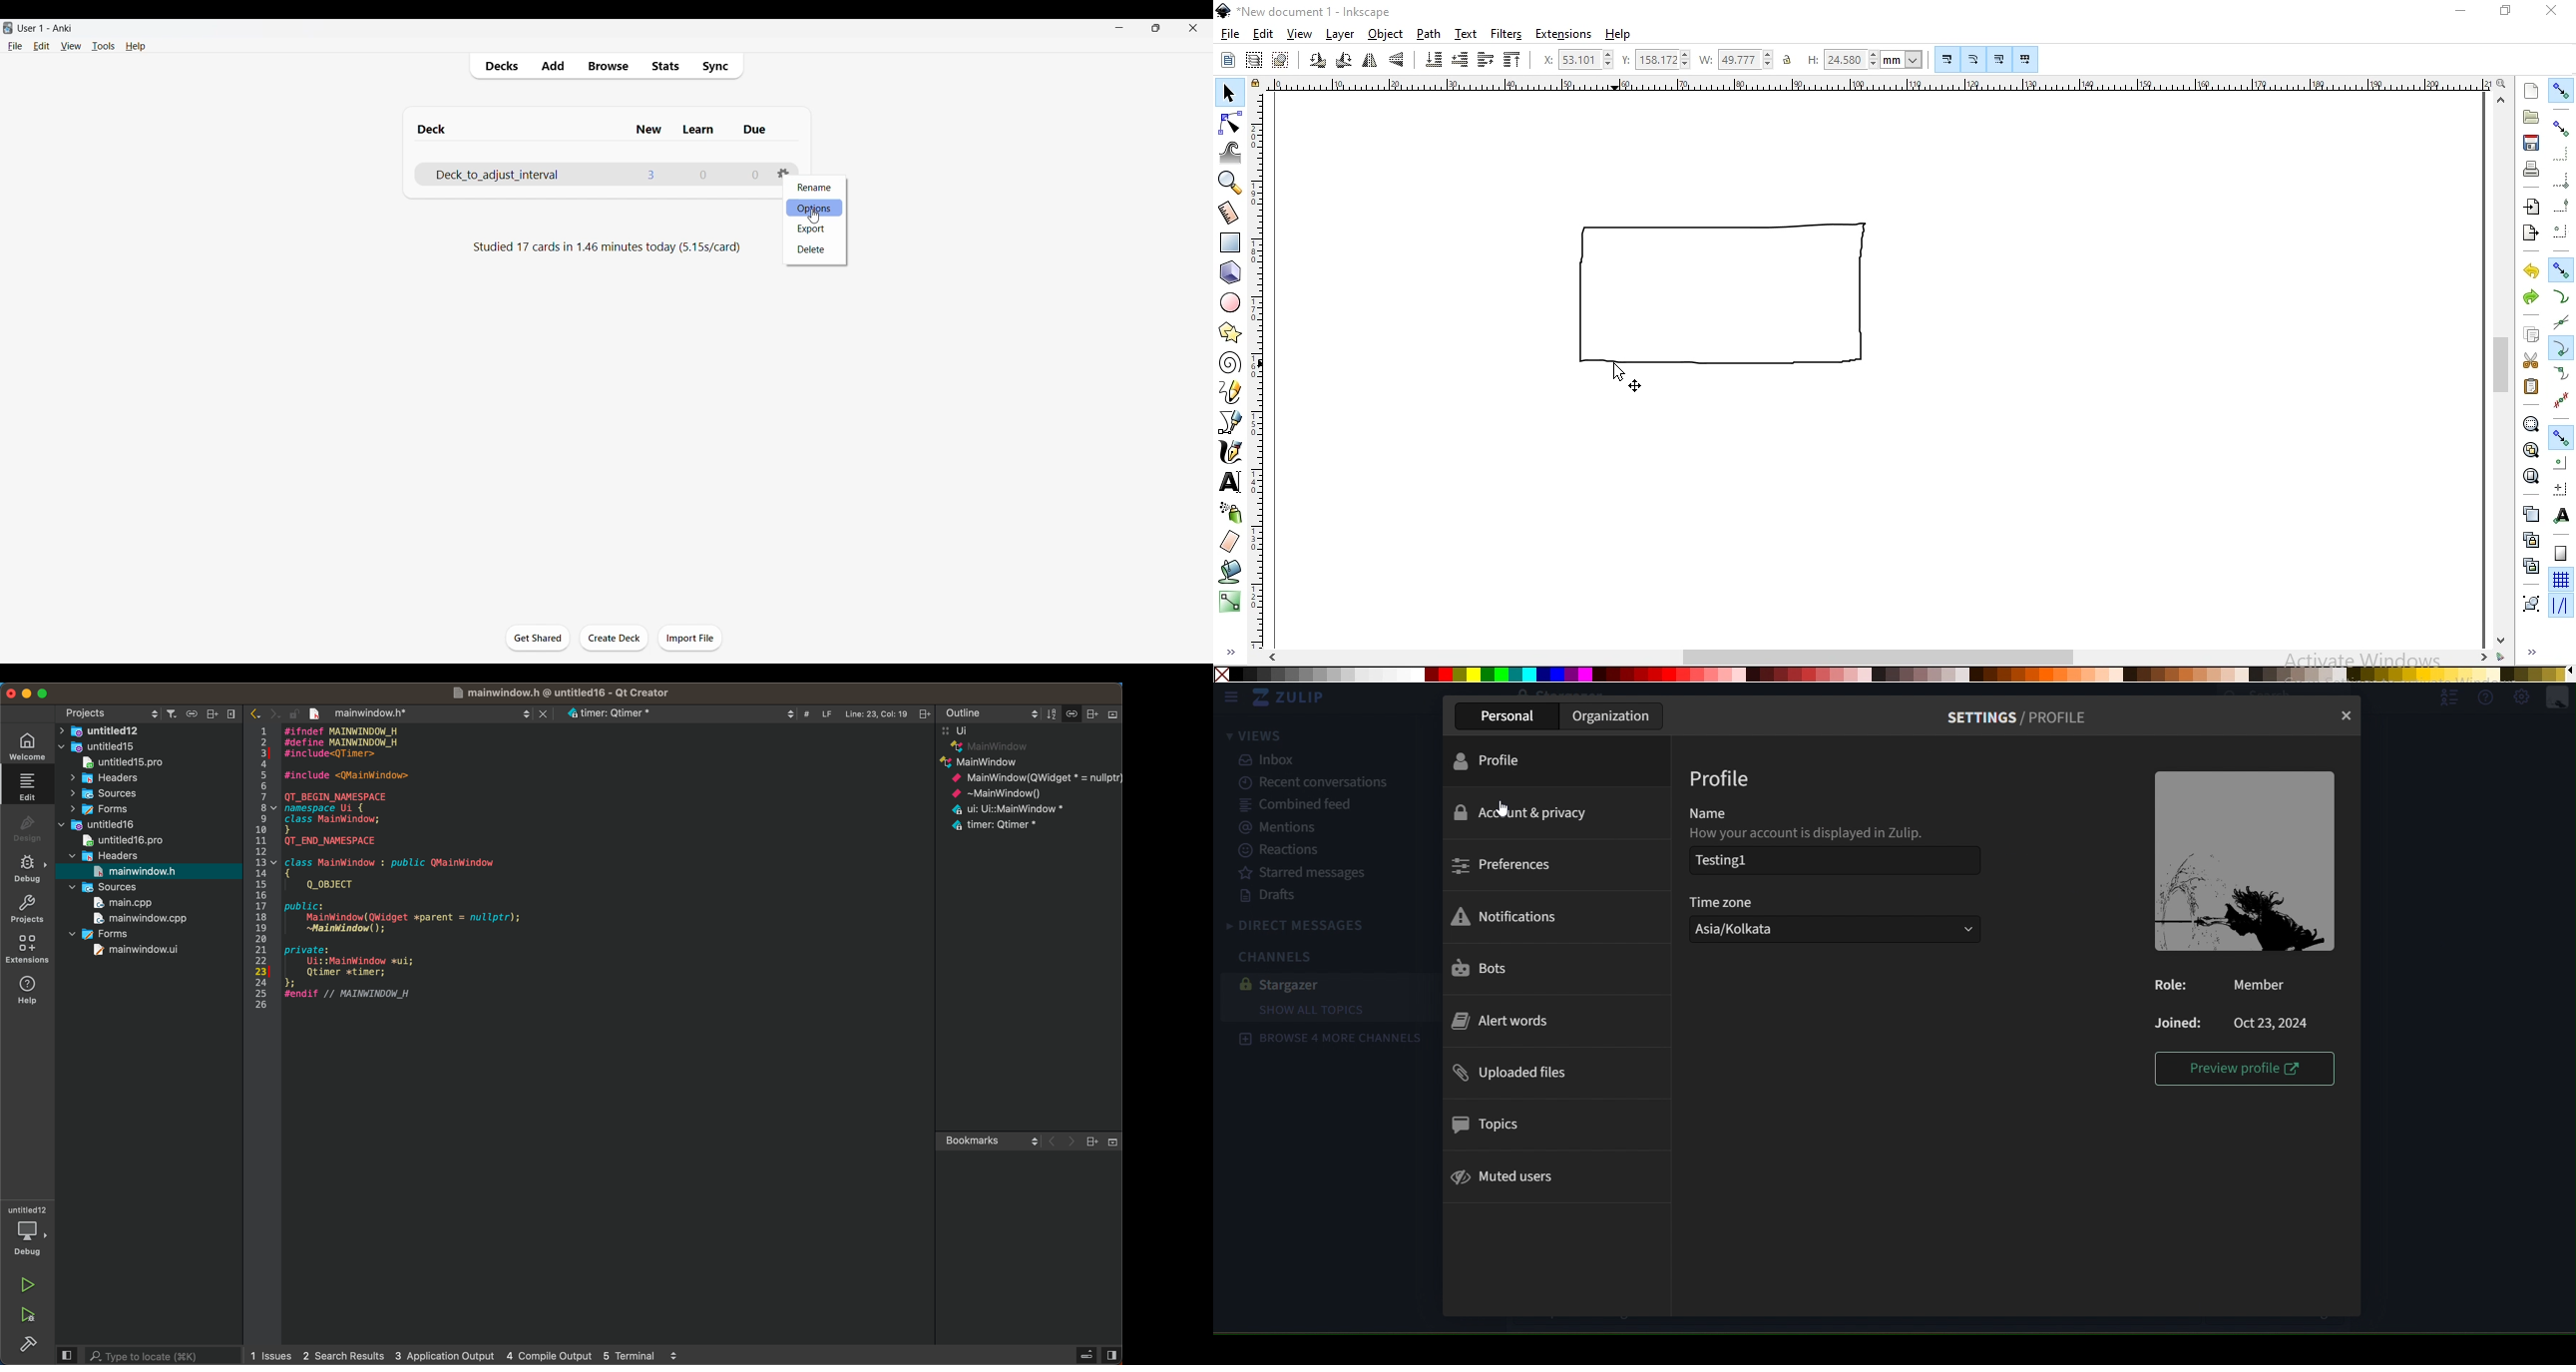 The width and height of the screenshot is (2576, 1372). What do you see at coordinates (1231, 124) in the screenshot?
I see `edit paths by nodes` at bounding box center [1231, 124].